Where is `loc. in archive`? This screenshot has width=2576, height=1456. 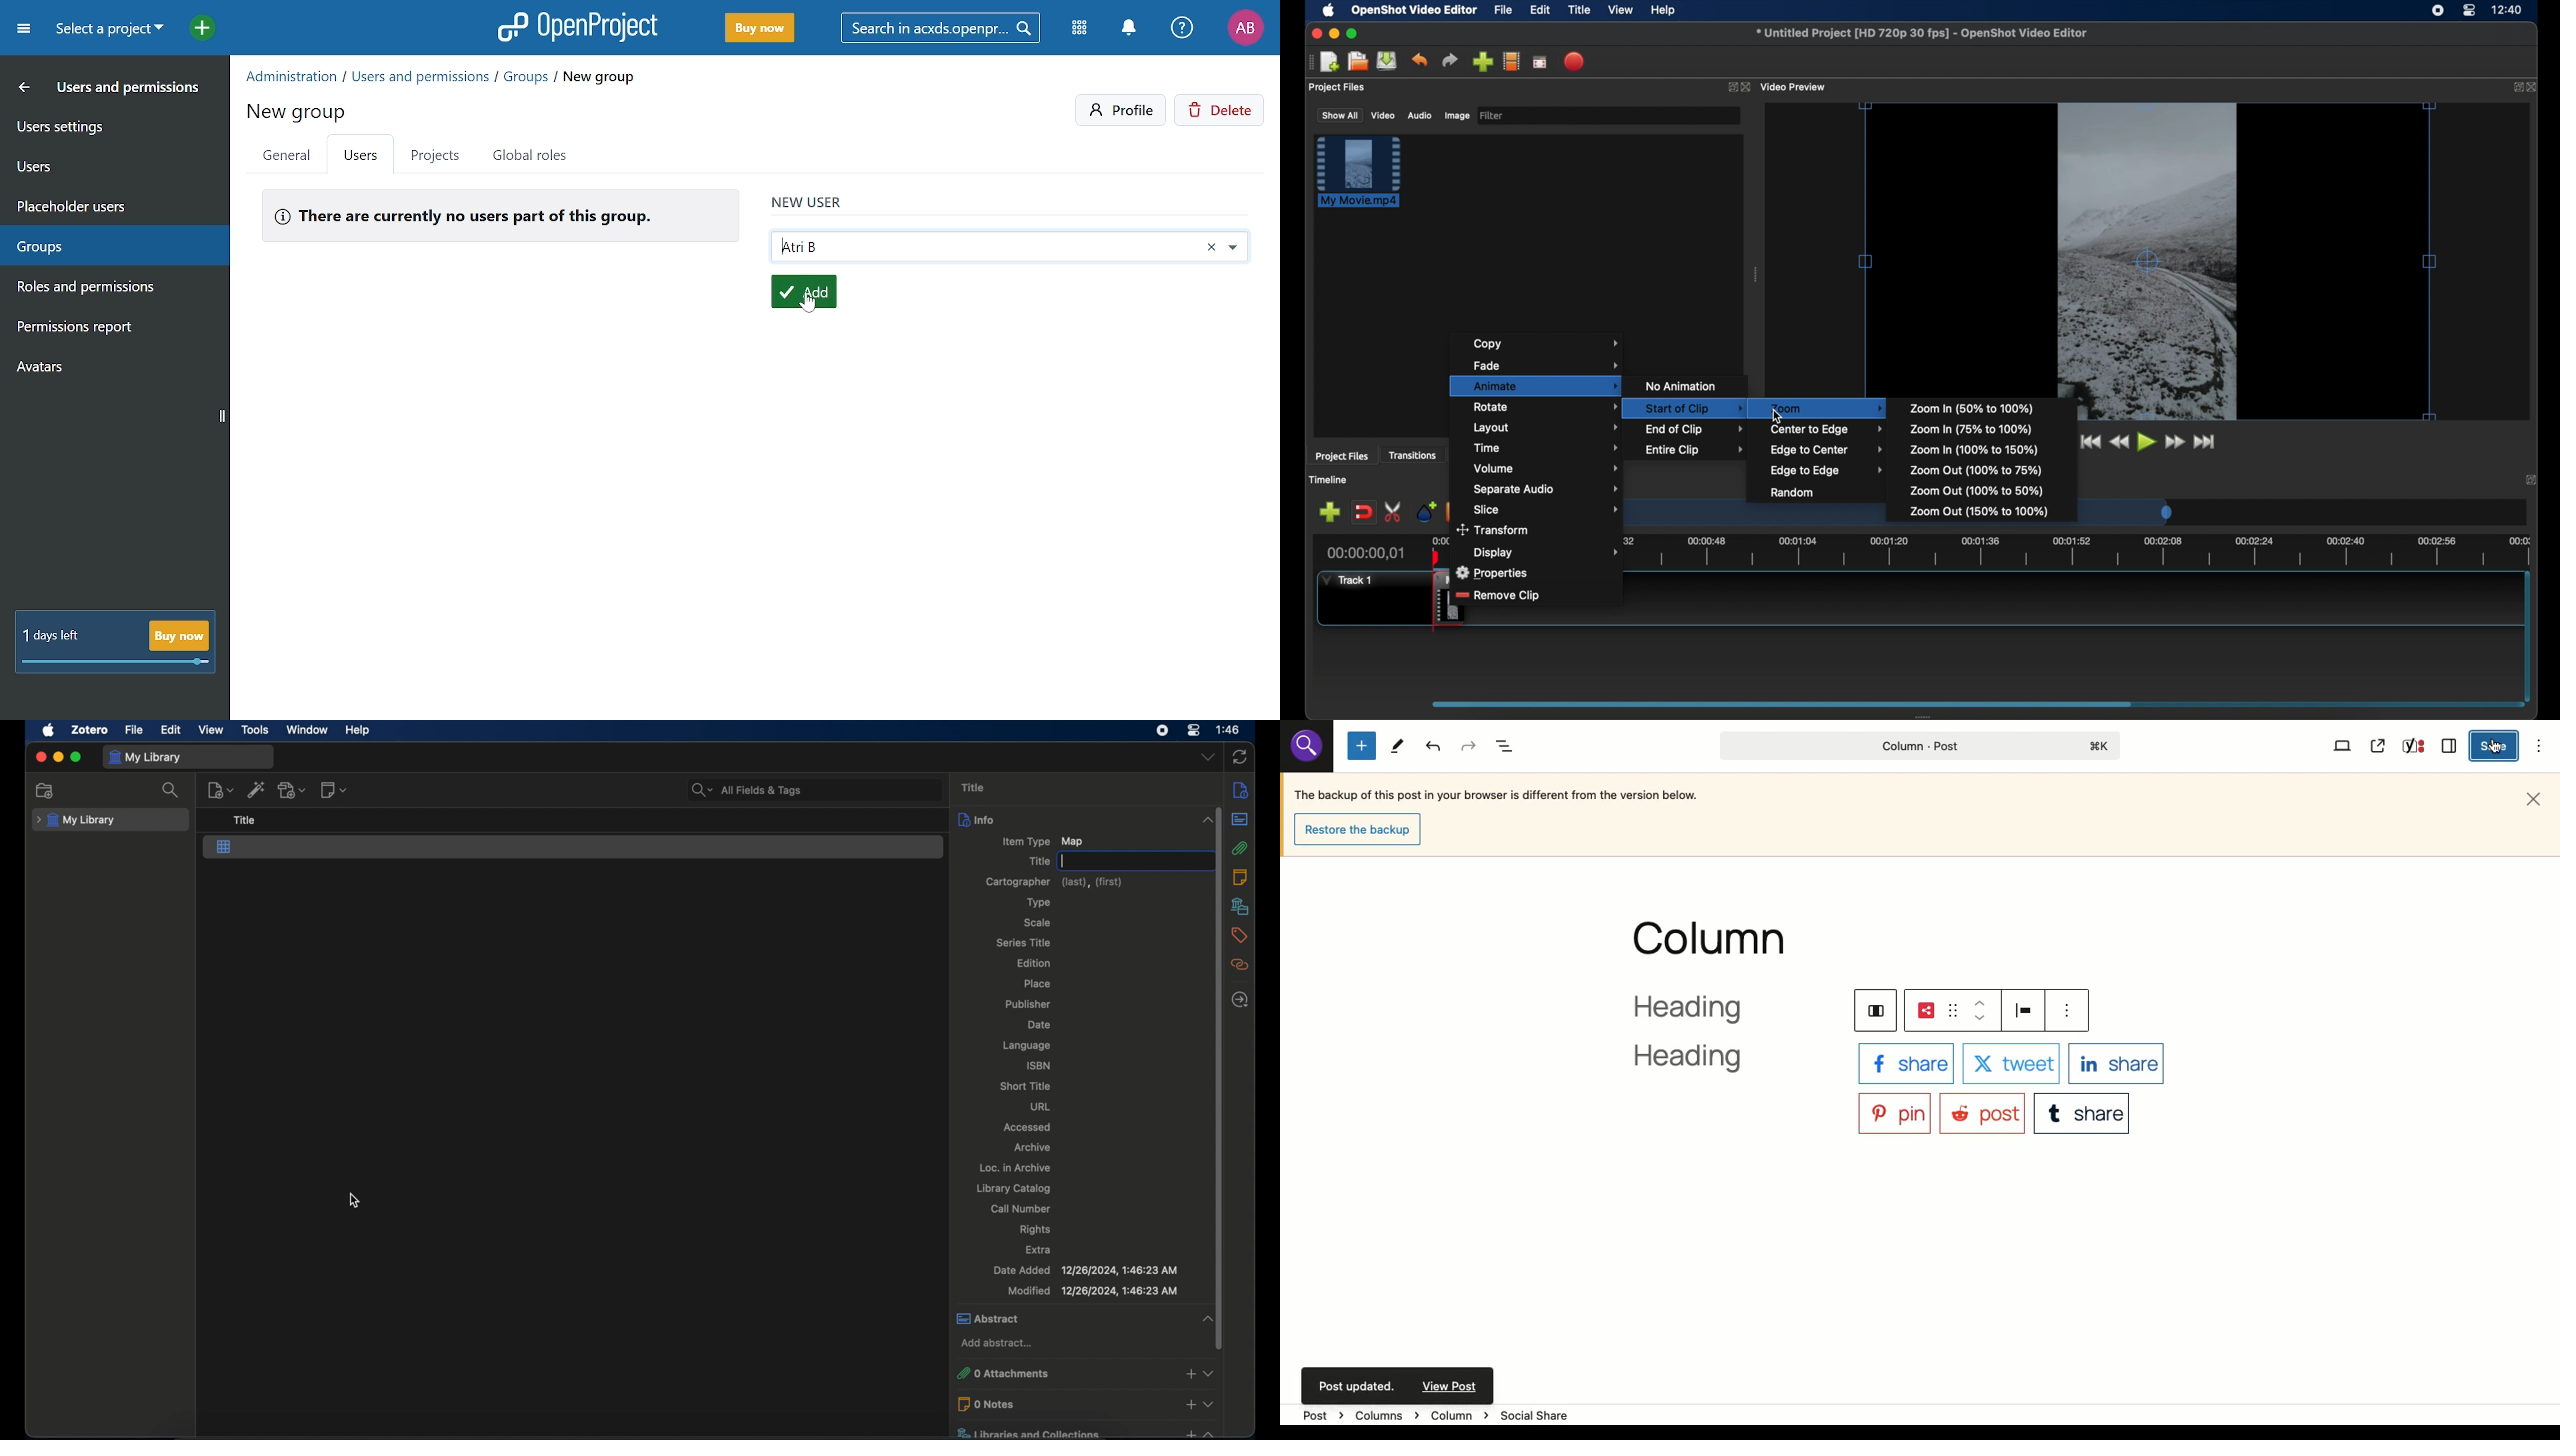 loc. in archive is located at coordinates (1016, 1167).